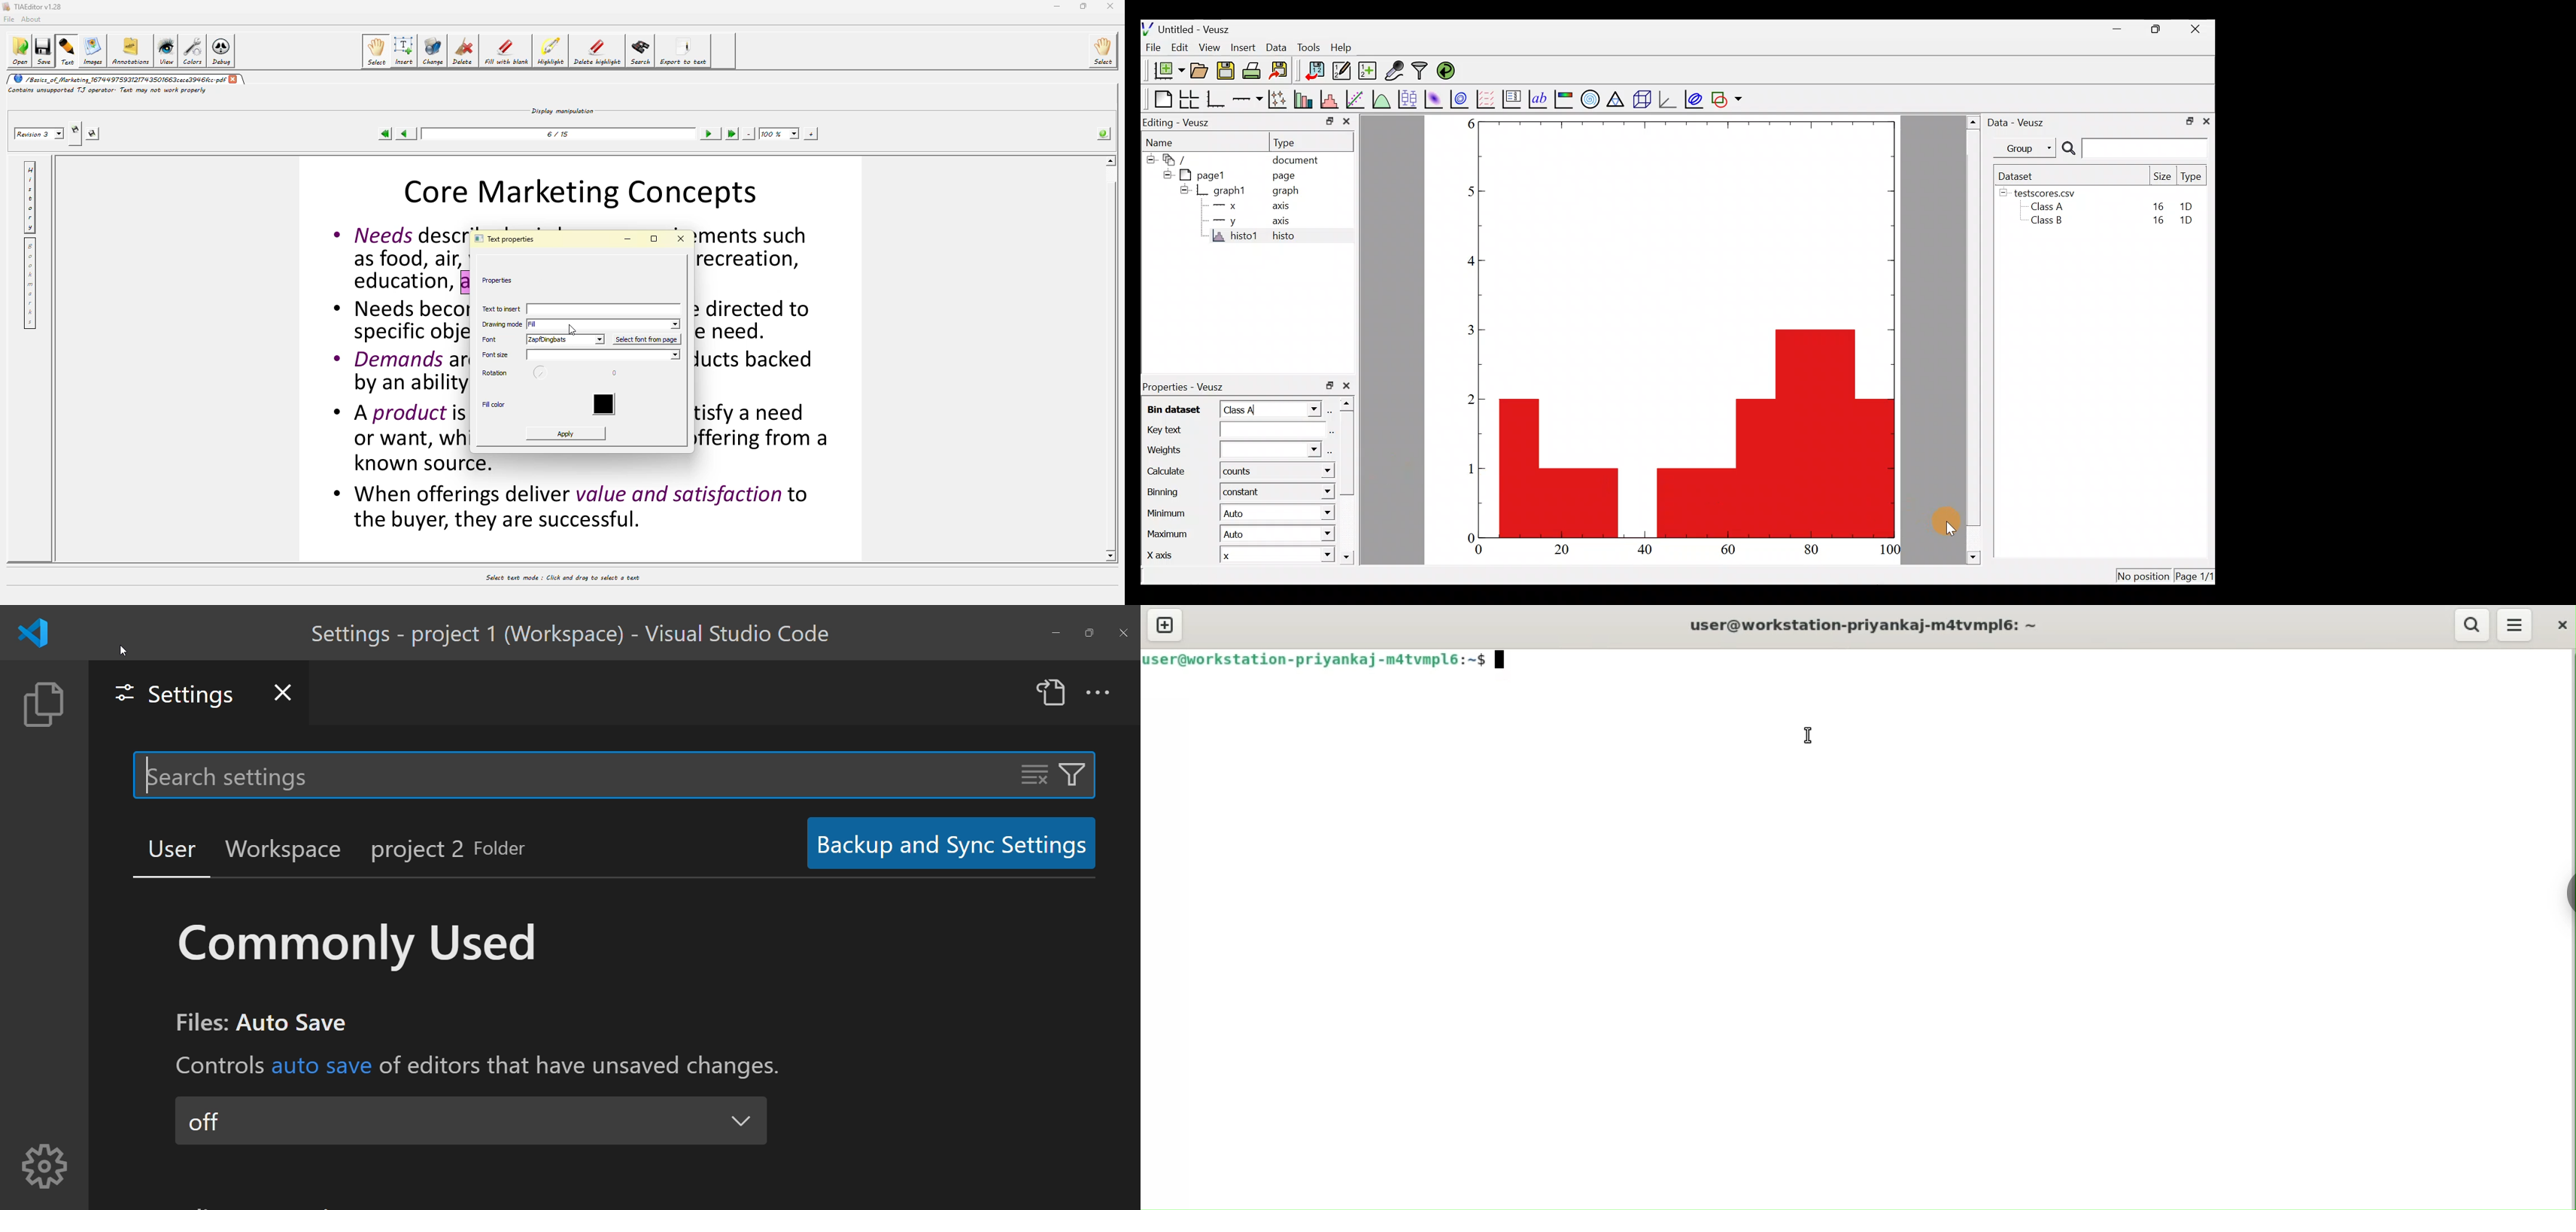 This screenshot has height=1232, width=2576. I want to click on minimize, so click(1051, 634).